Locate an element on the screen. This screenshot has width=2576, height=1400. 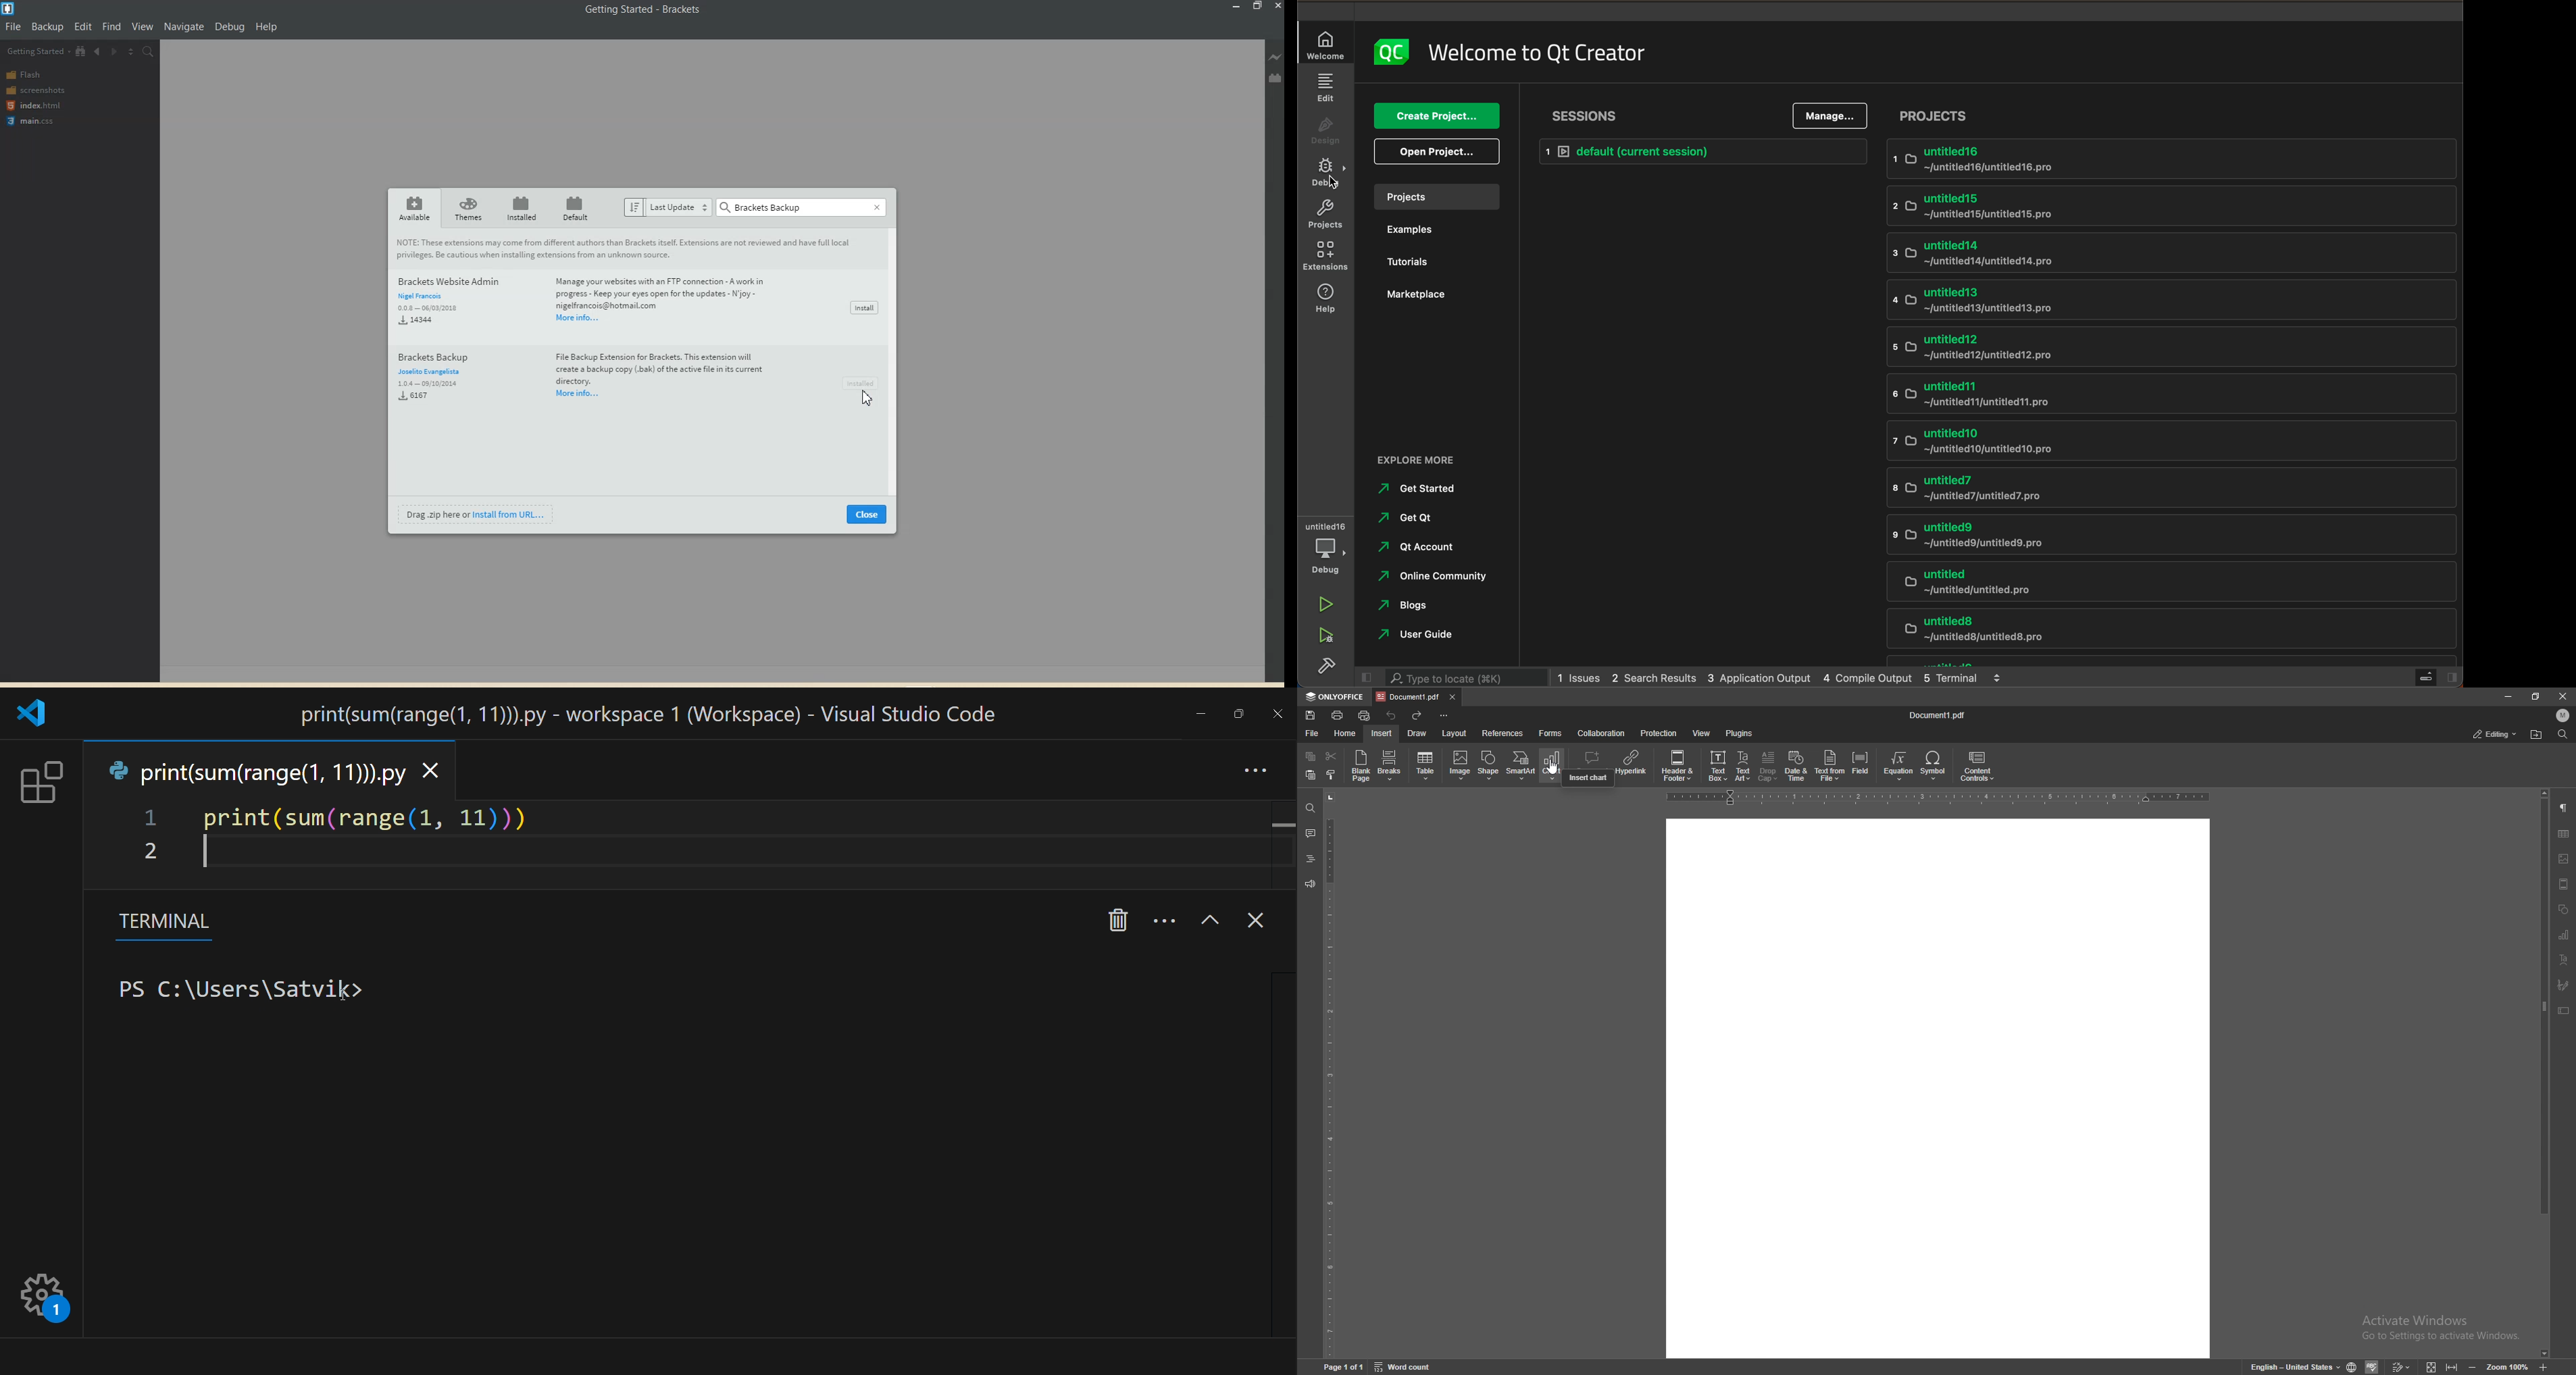
zoom in is located at coordinates (2546, 1367).